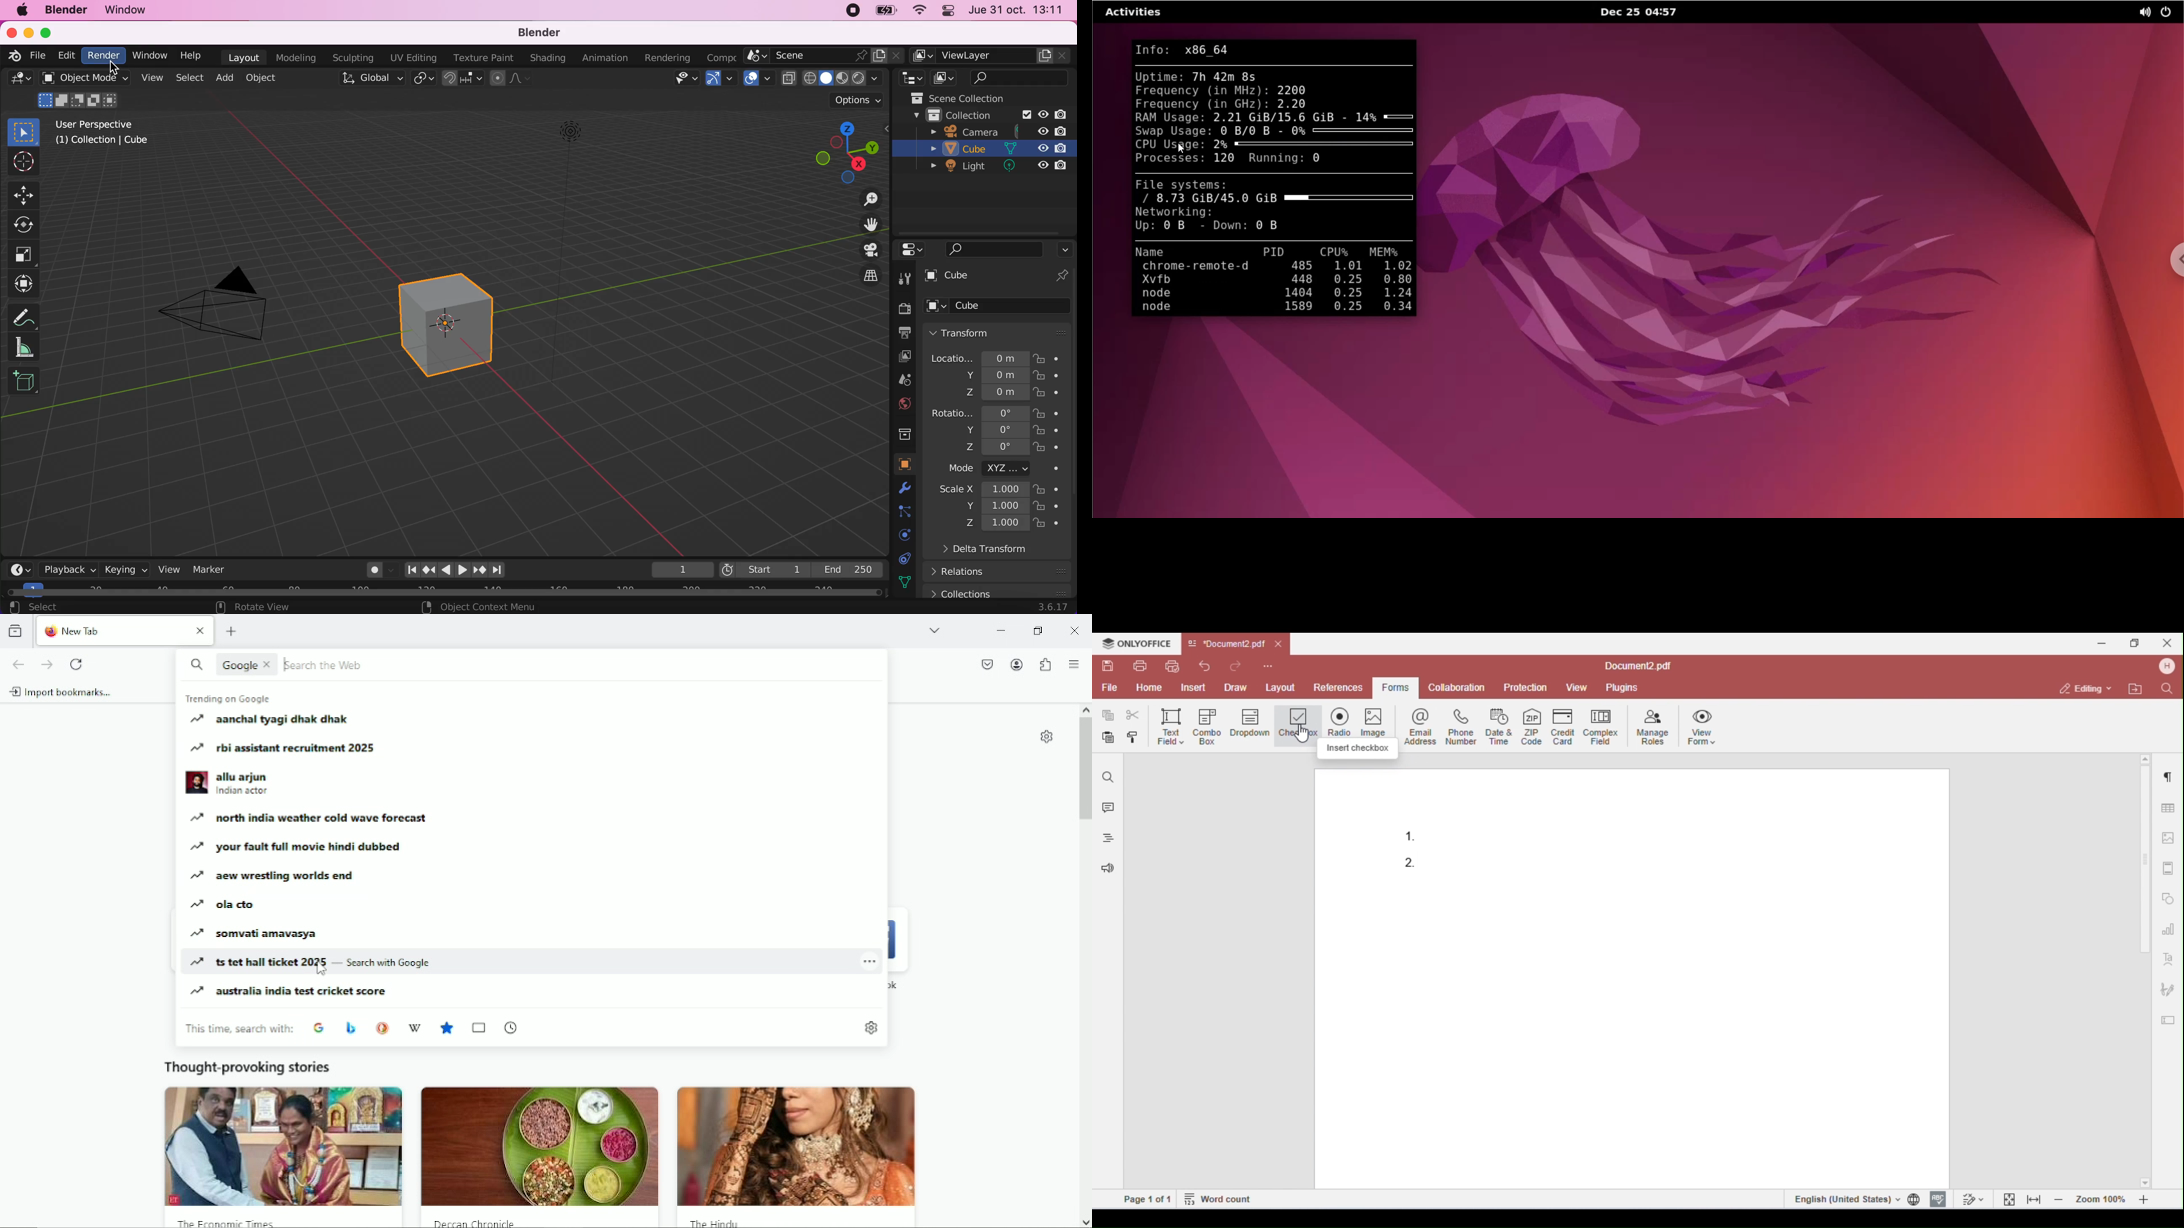  I want to click on editor type, so click(910, 77).